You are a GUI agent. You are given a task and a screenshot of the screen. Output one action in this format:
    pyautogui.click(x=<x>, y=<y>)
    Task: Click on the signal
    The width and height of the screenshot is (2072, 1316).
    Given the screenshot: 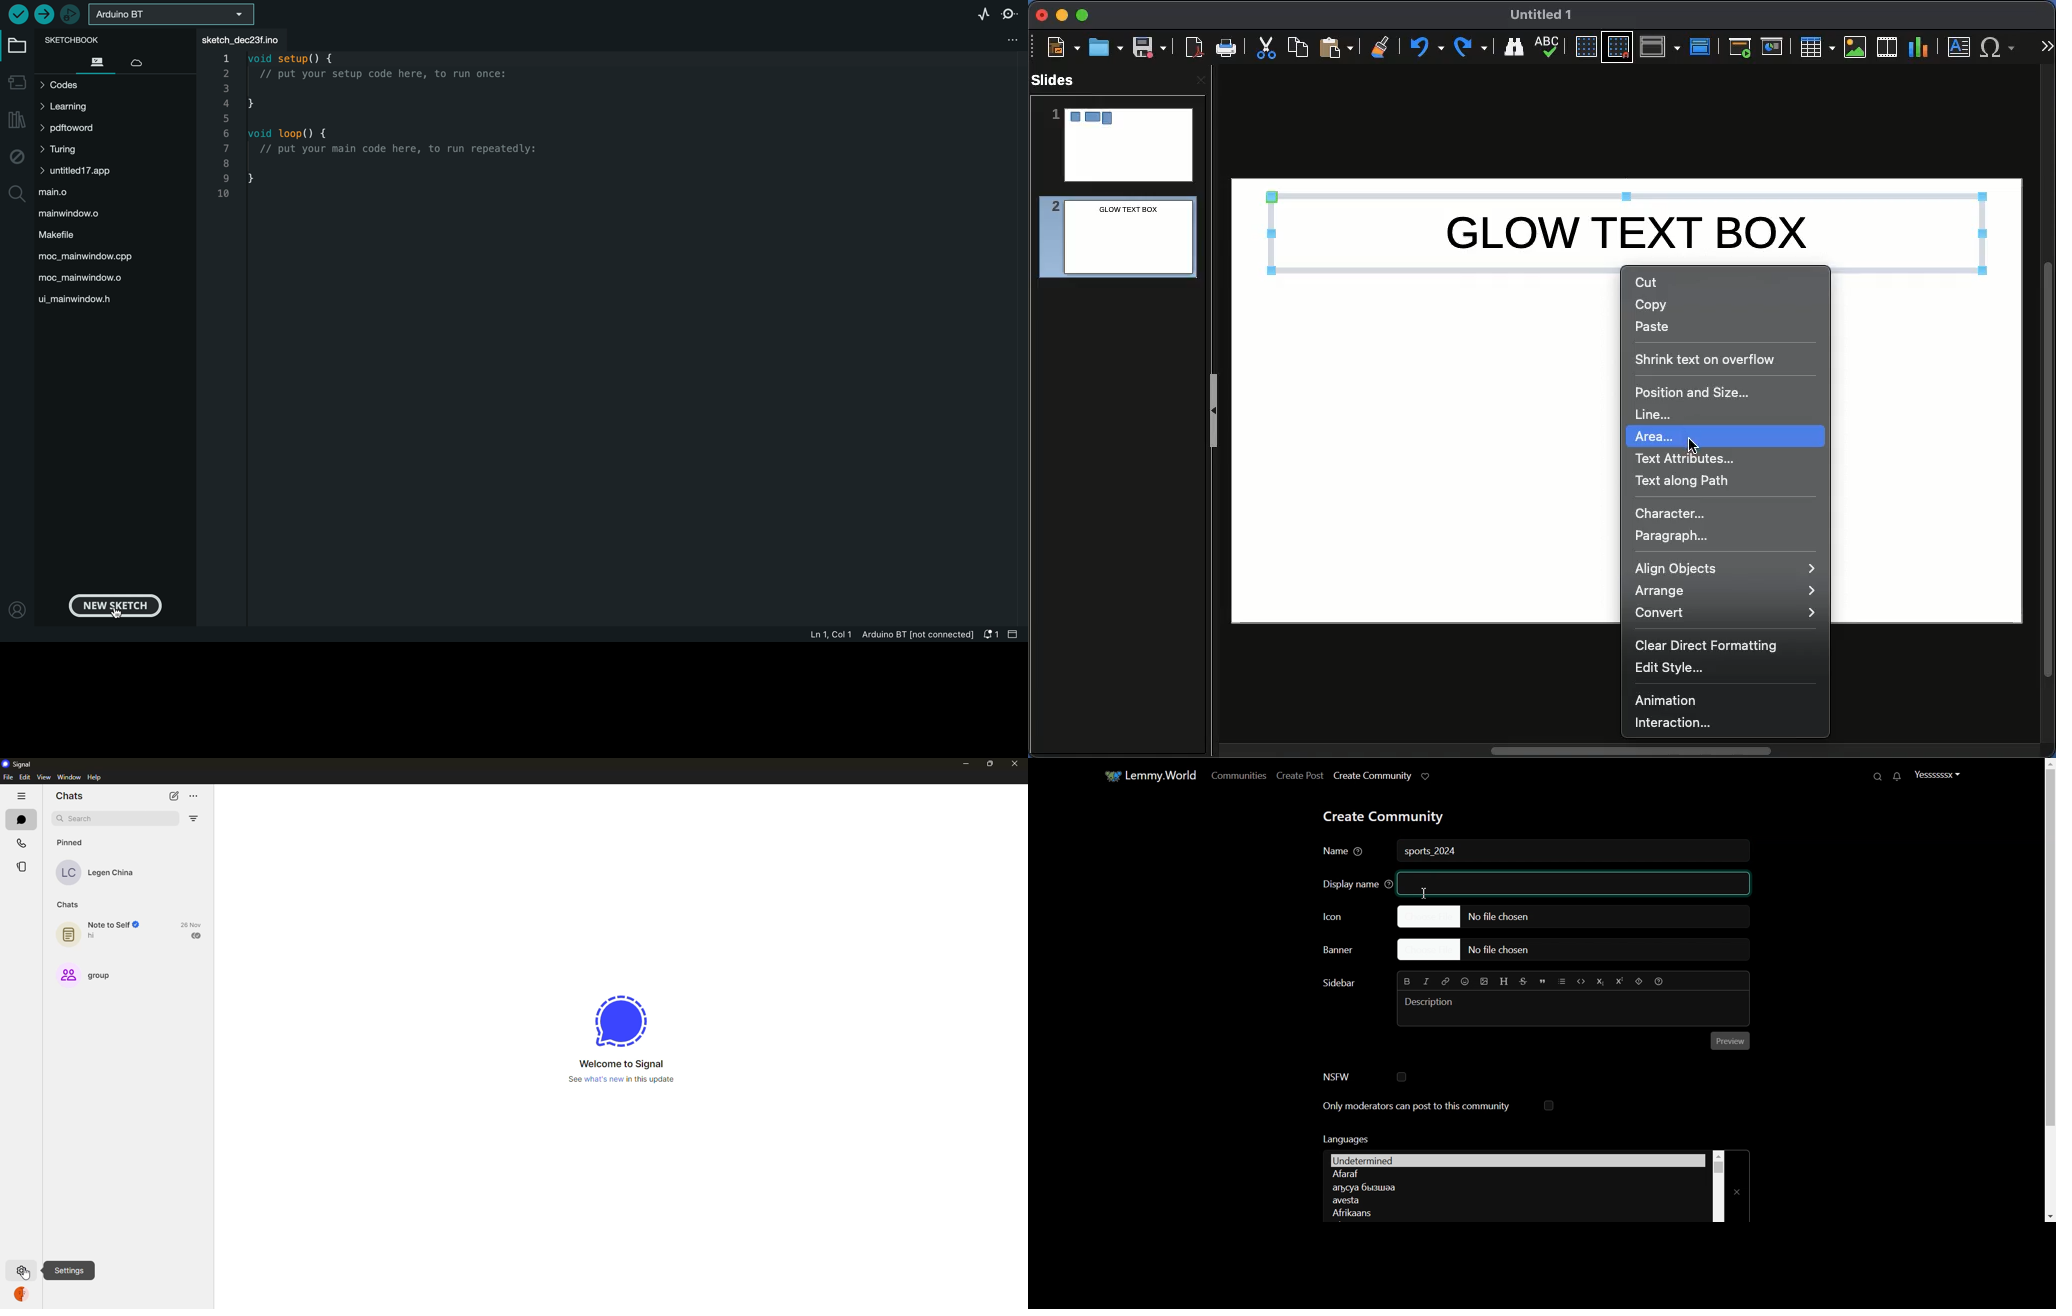 What is the action you would take?
    pyautogui.click(x=620, y=1020)
    